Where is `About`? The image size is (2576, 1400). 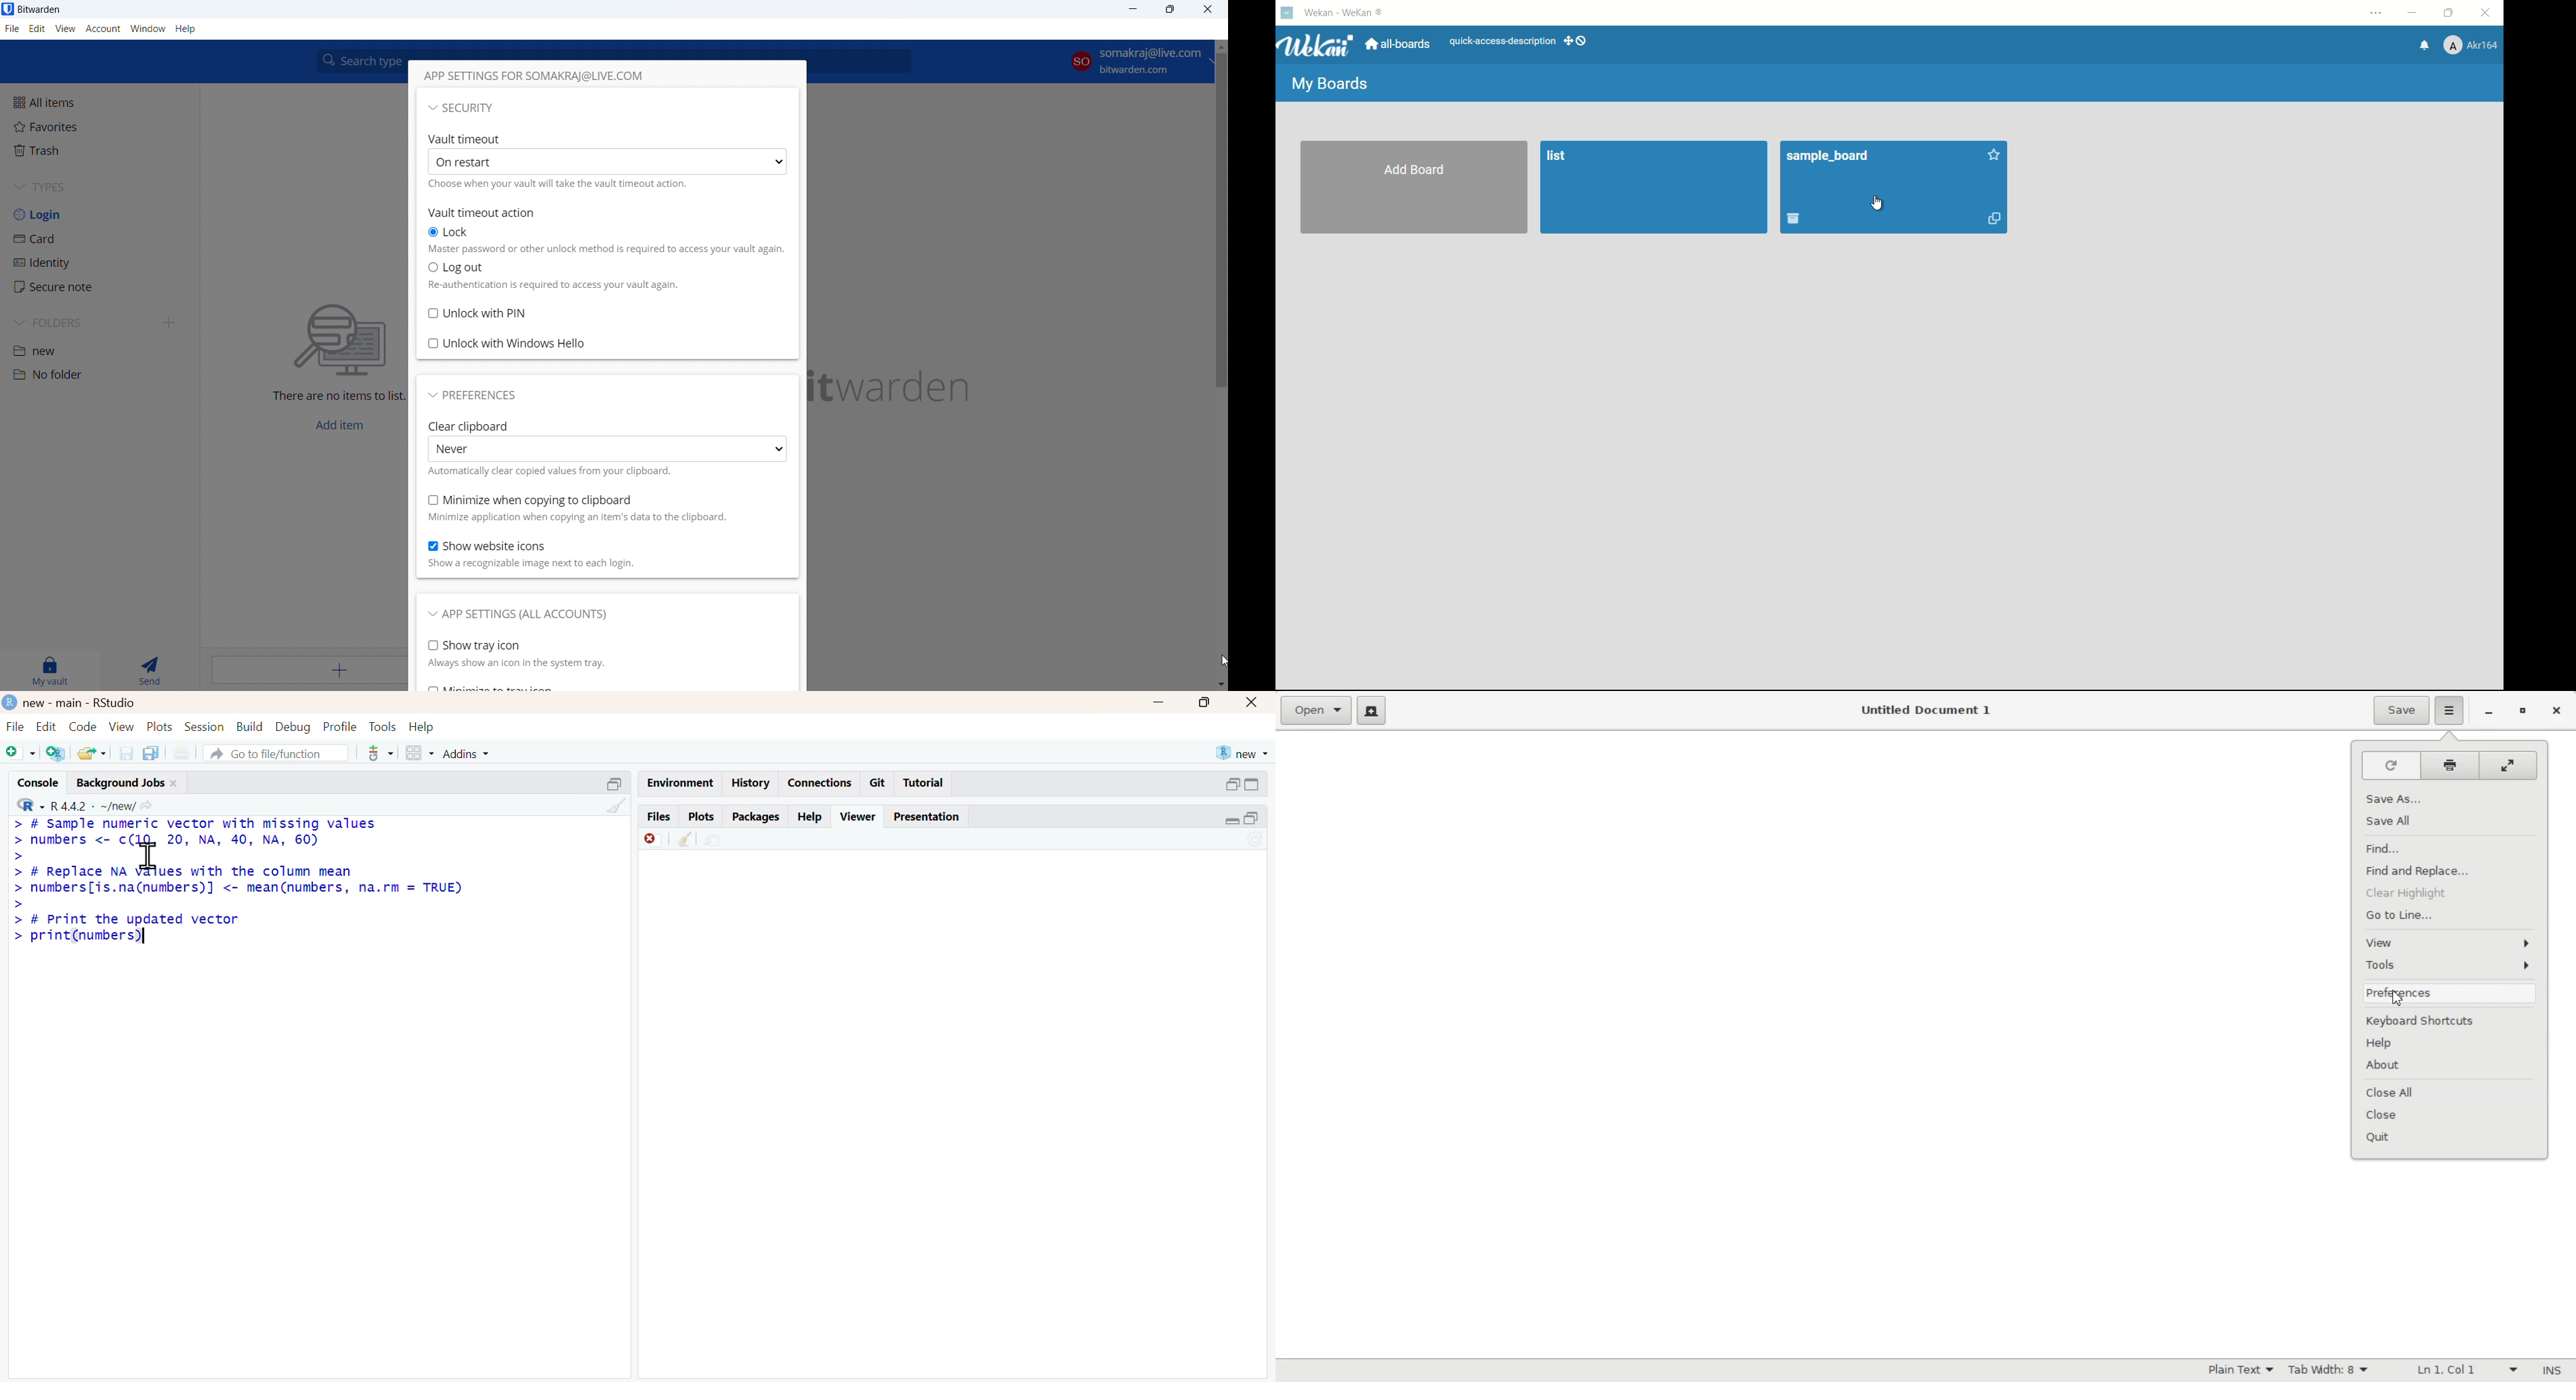
About is located at coordinates (2451, 1066).